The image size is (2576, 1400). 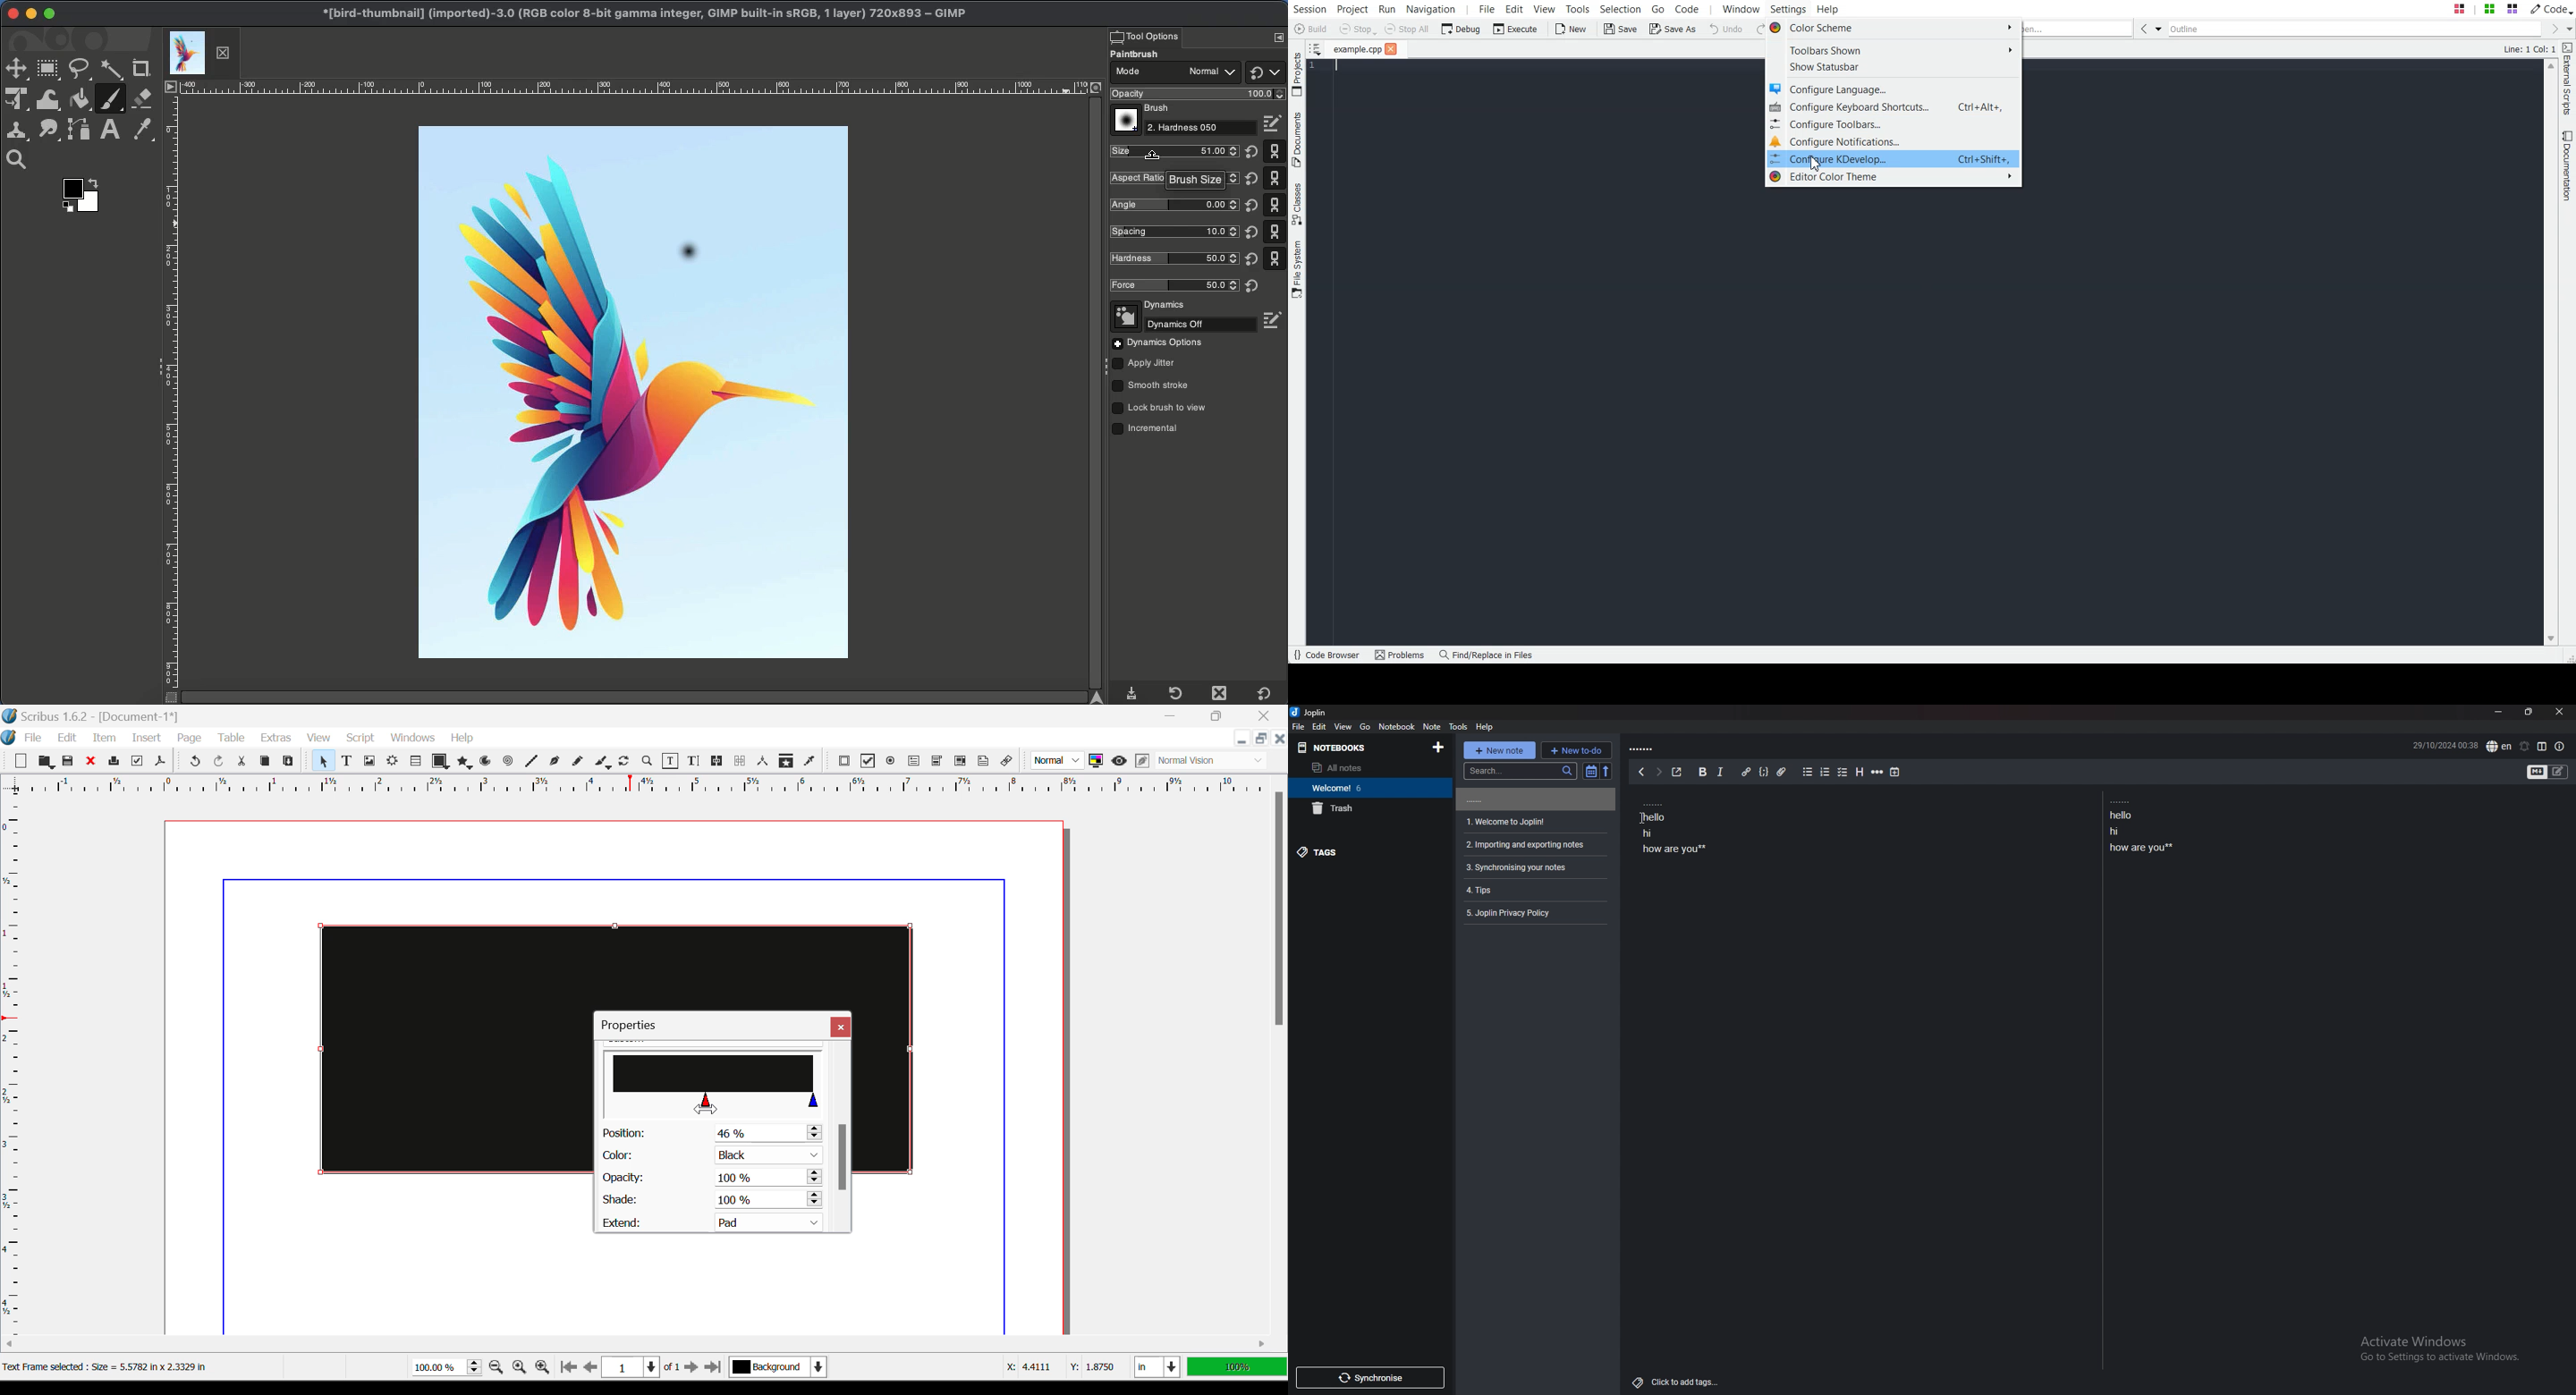 I want to click on Text Frame Color Changed, so click(x=435, y=1048).